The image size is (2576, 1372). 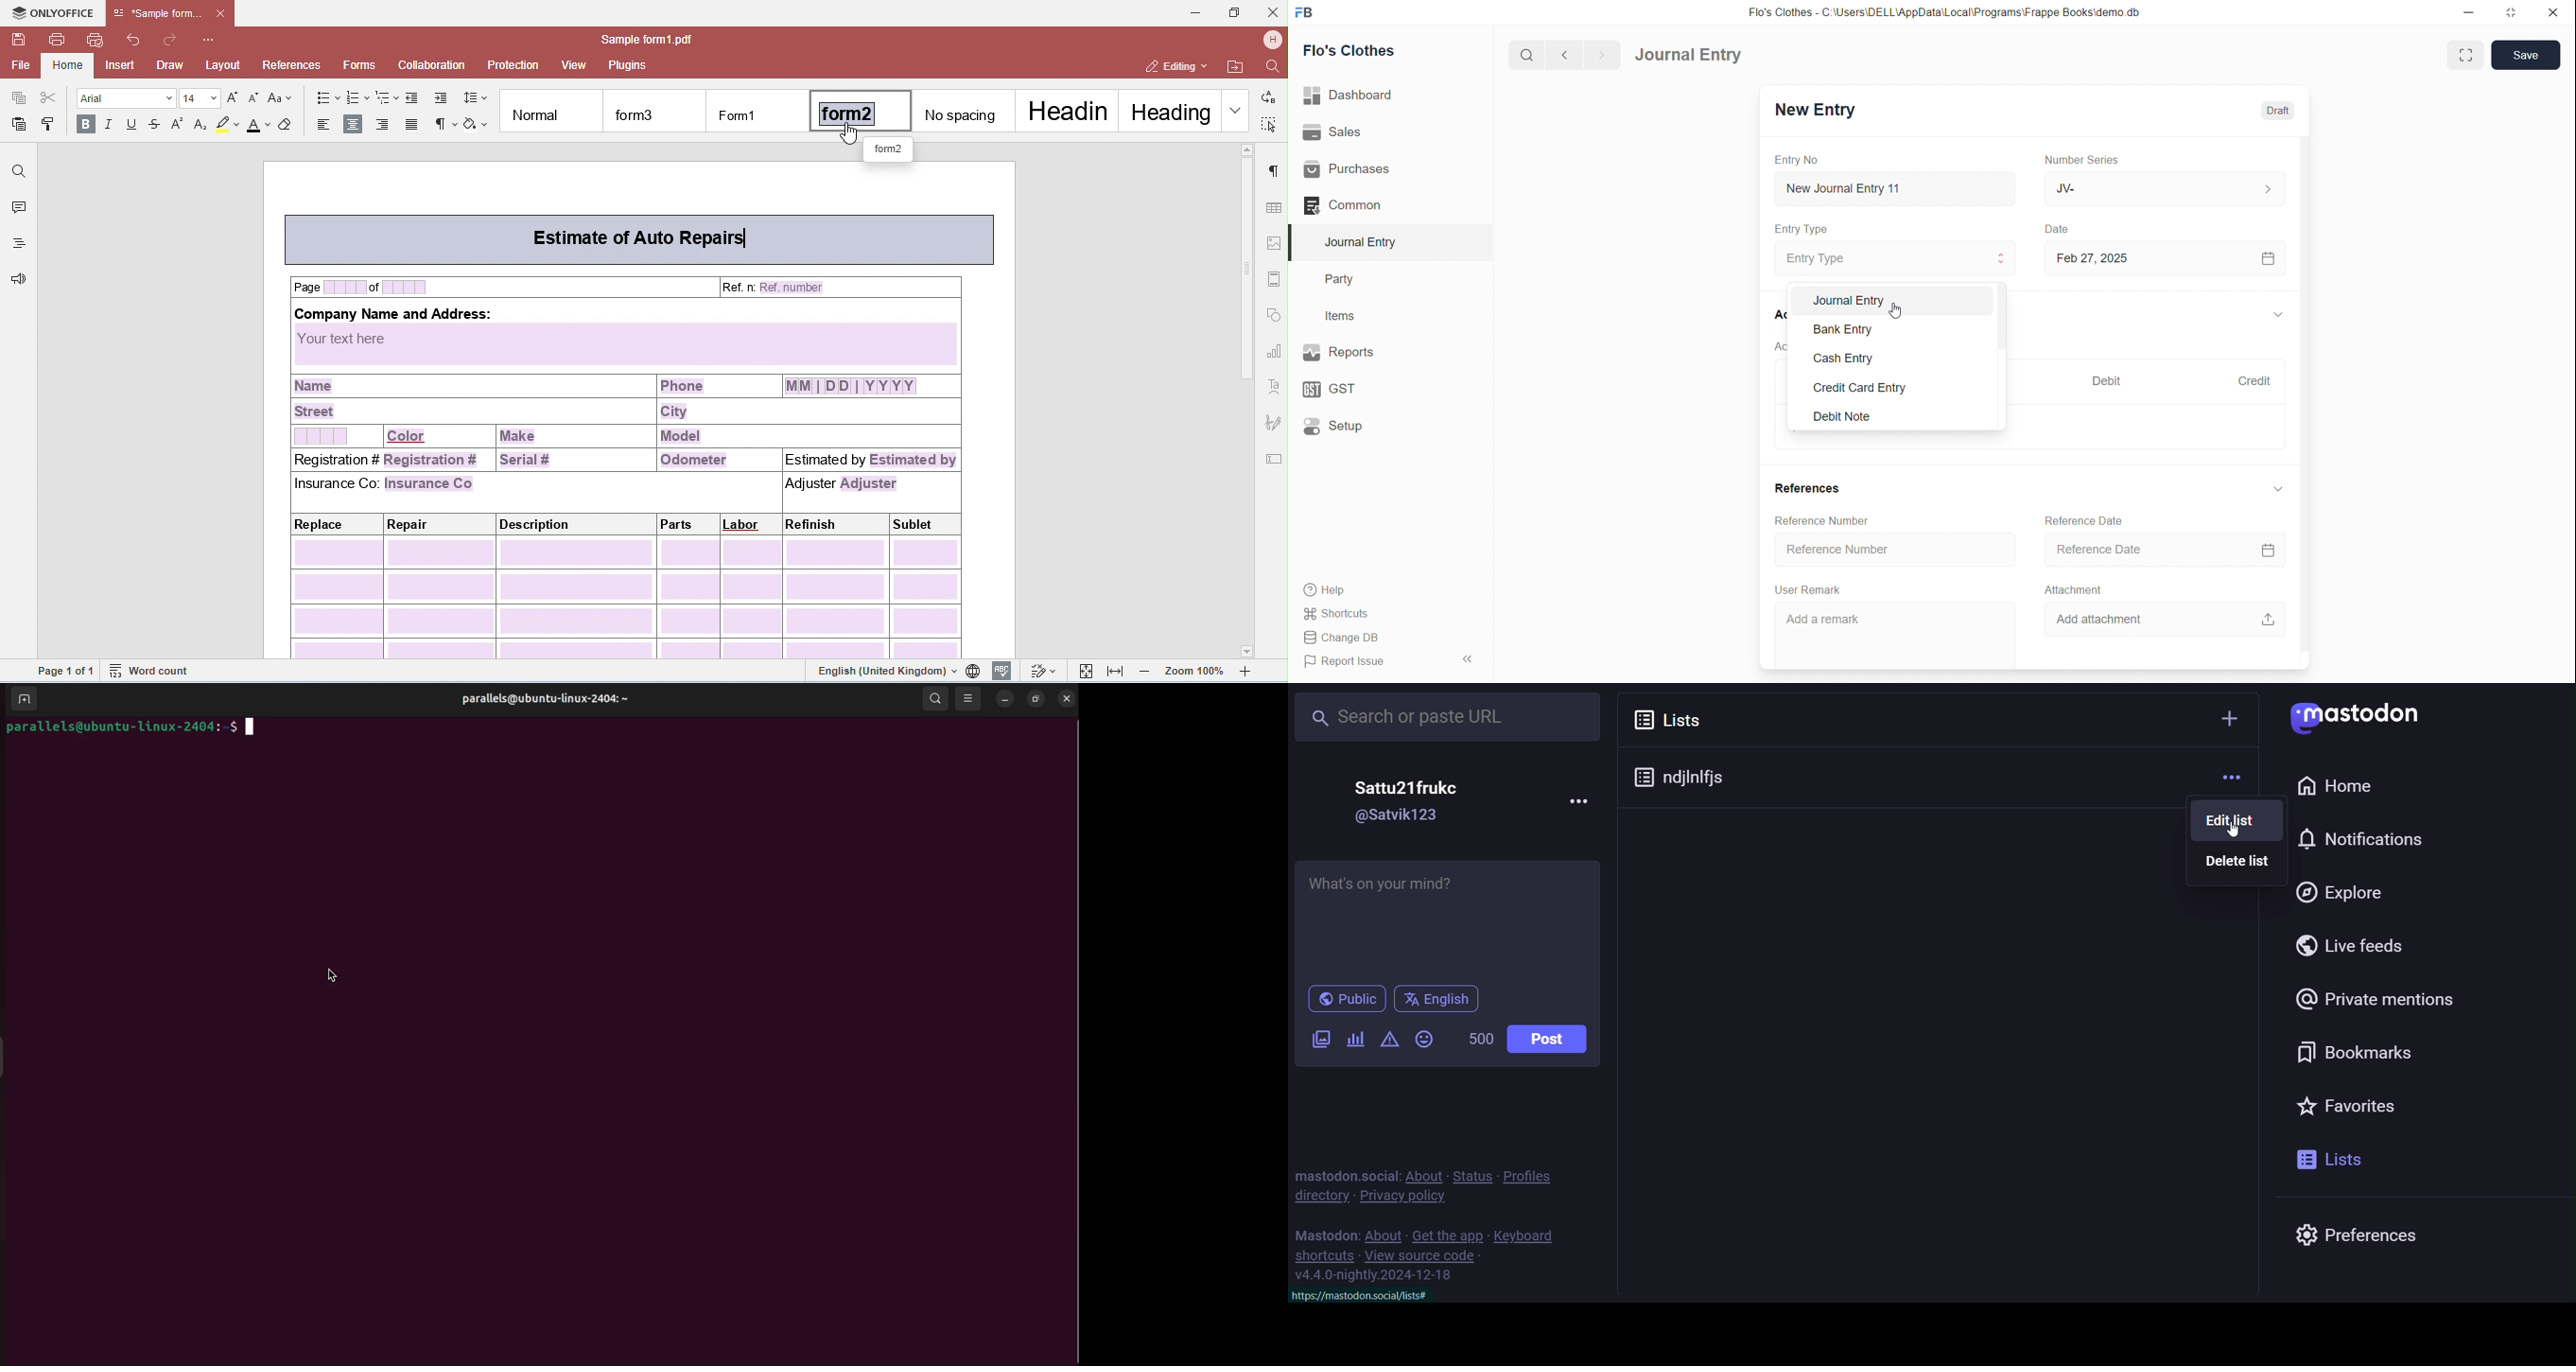 What do you see at coordinates (2278, 315) in the screenshot?
I see `EXPAND/COLLAPSE` at bounding box center [2278, 315].